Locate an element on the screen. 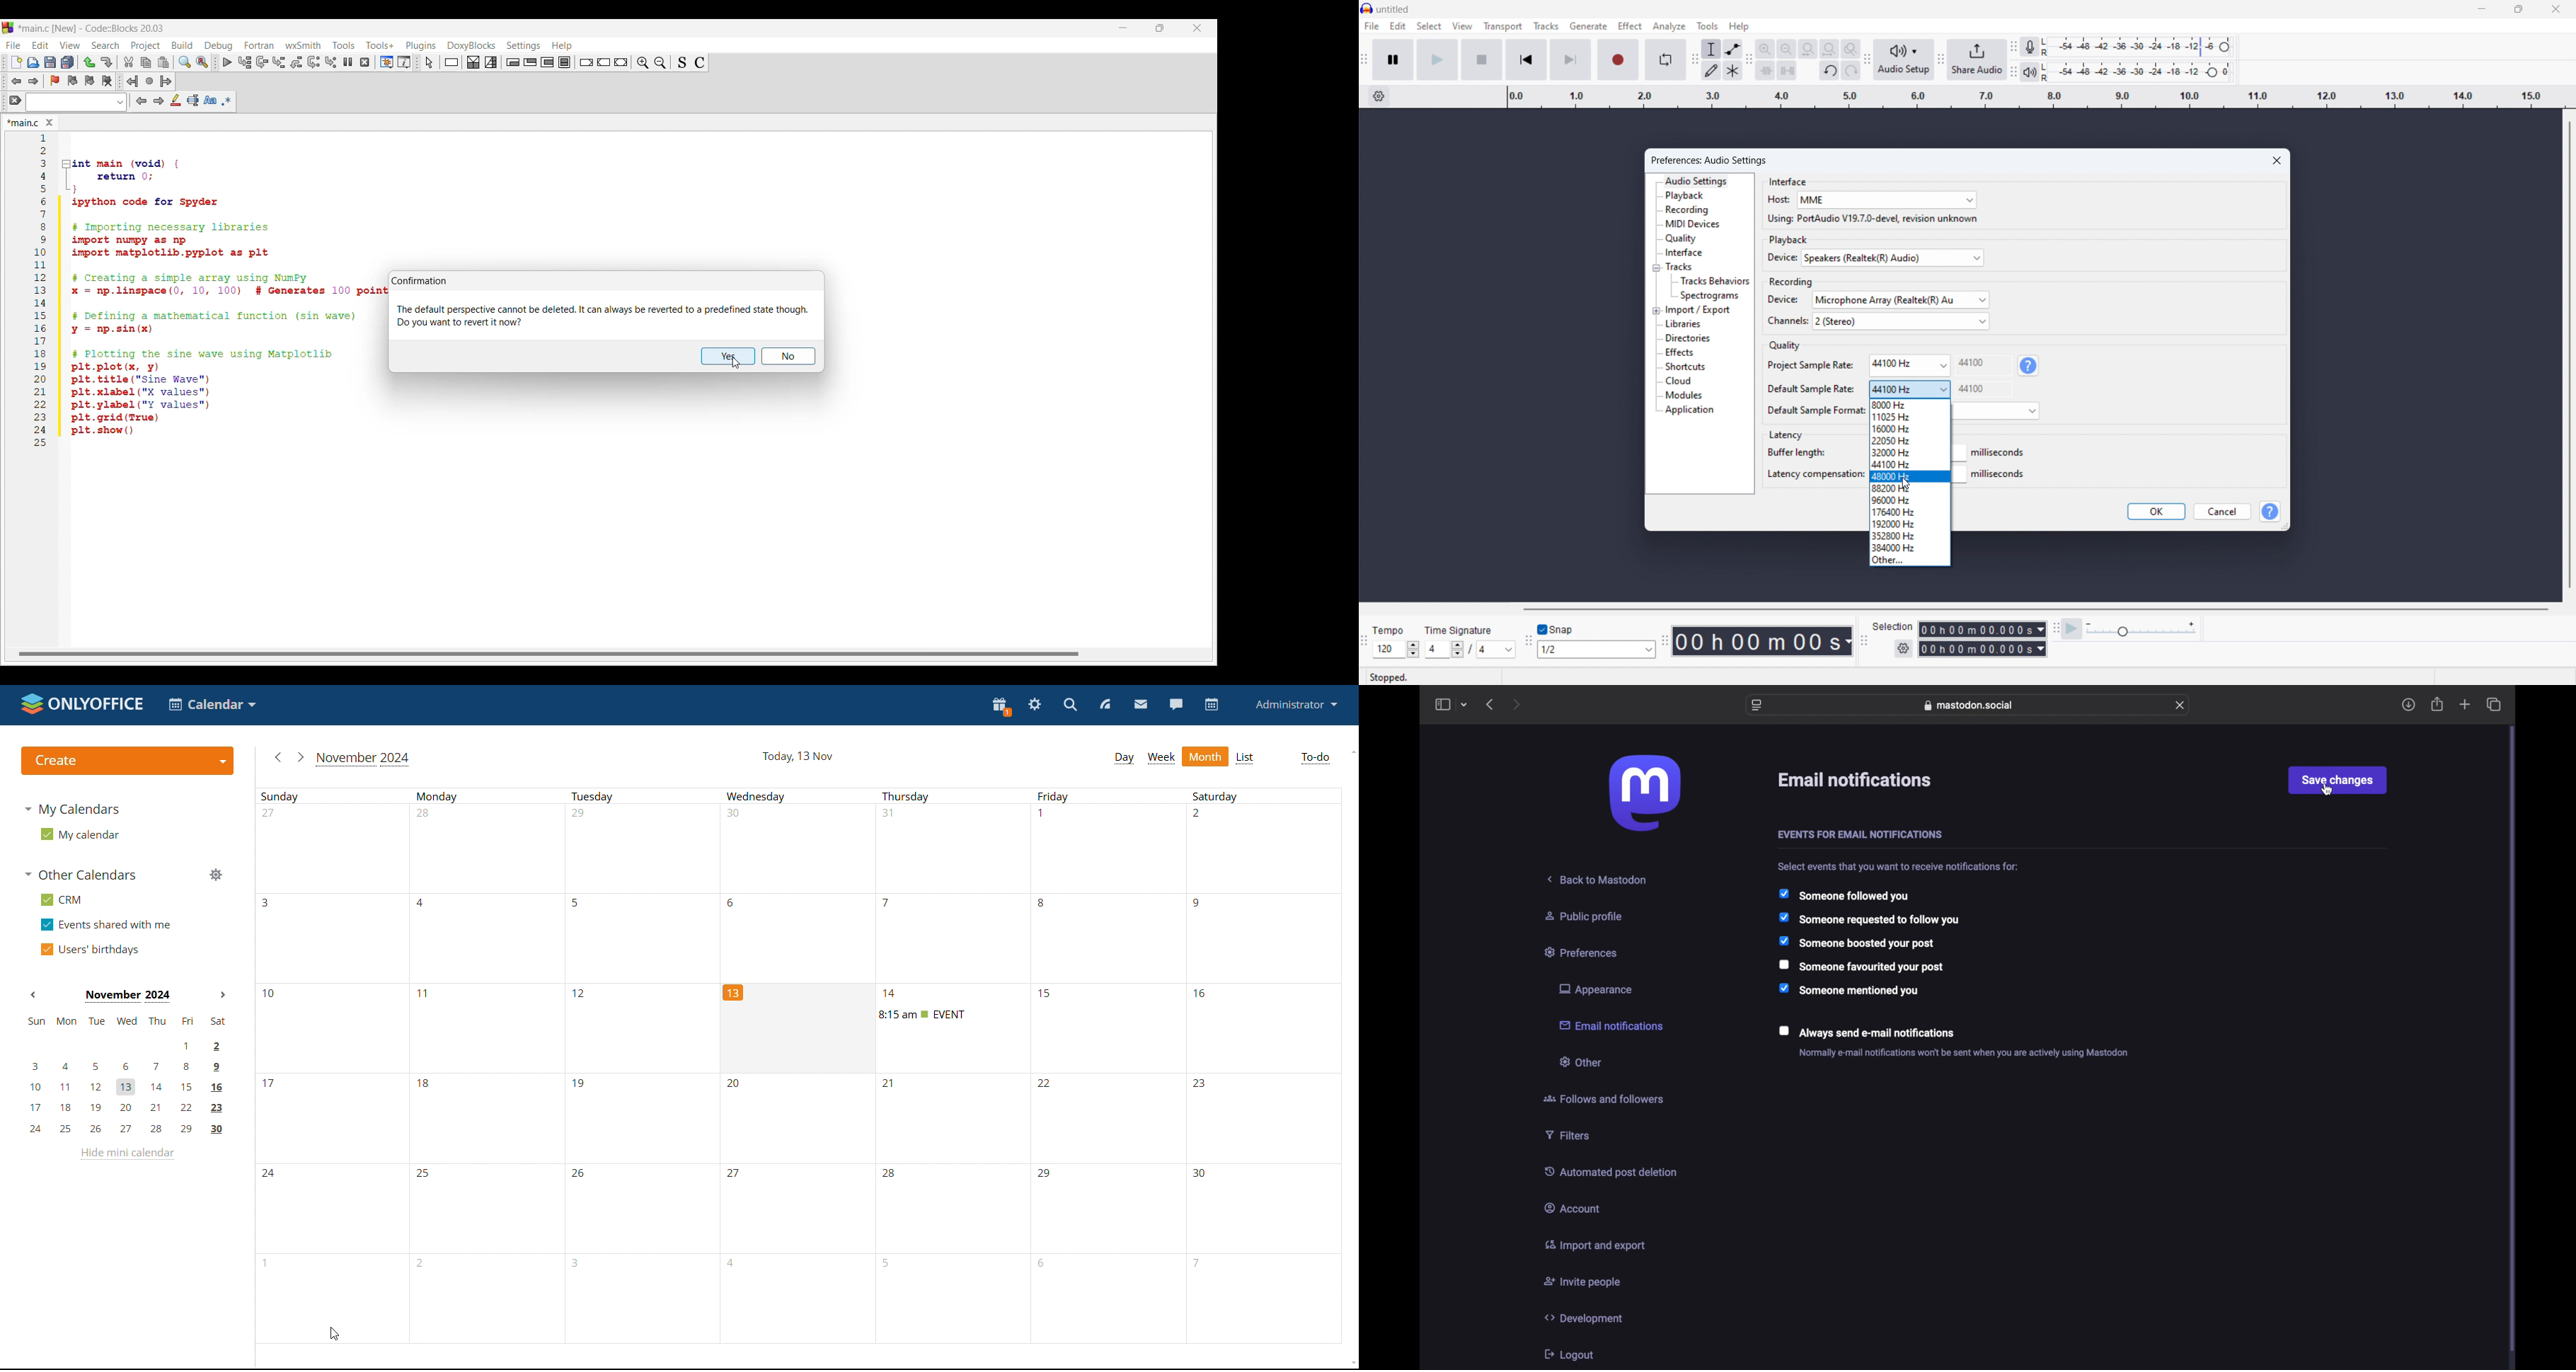 The image size is (2576, 1372). Debug/Continue is located at coordinates (228, 62).